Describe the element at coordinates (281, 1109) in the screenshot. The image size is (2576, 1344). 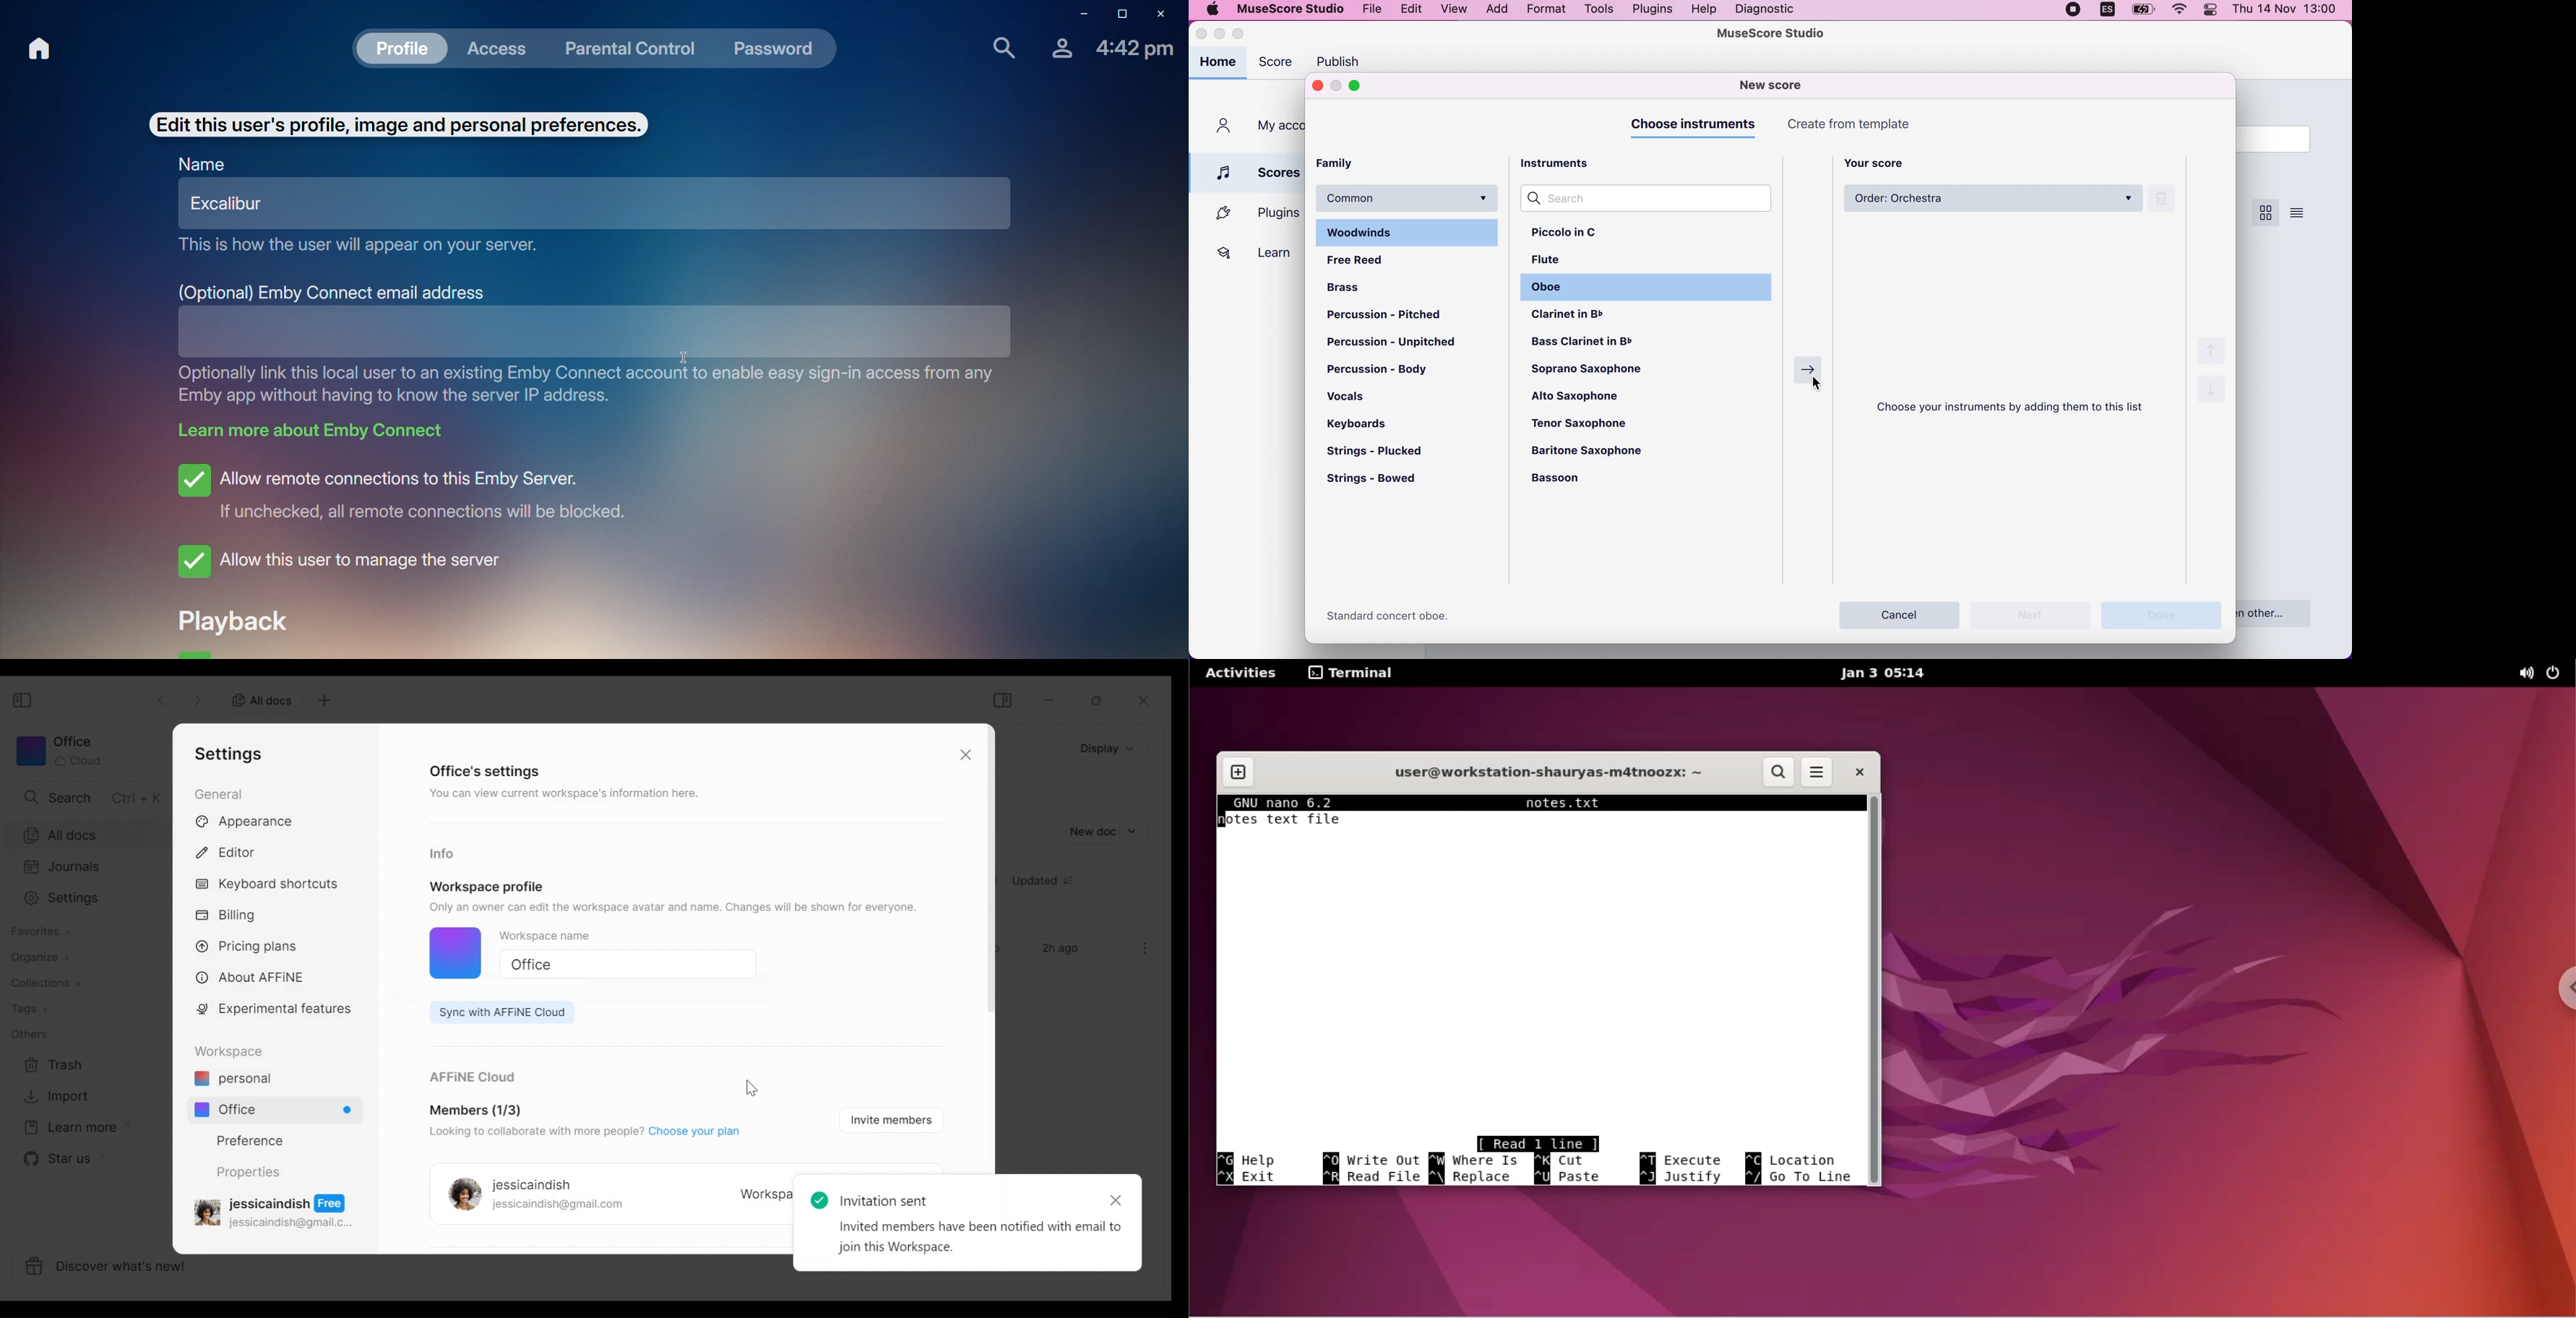
I see `Office` at that location.